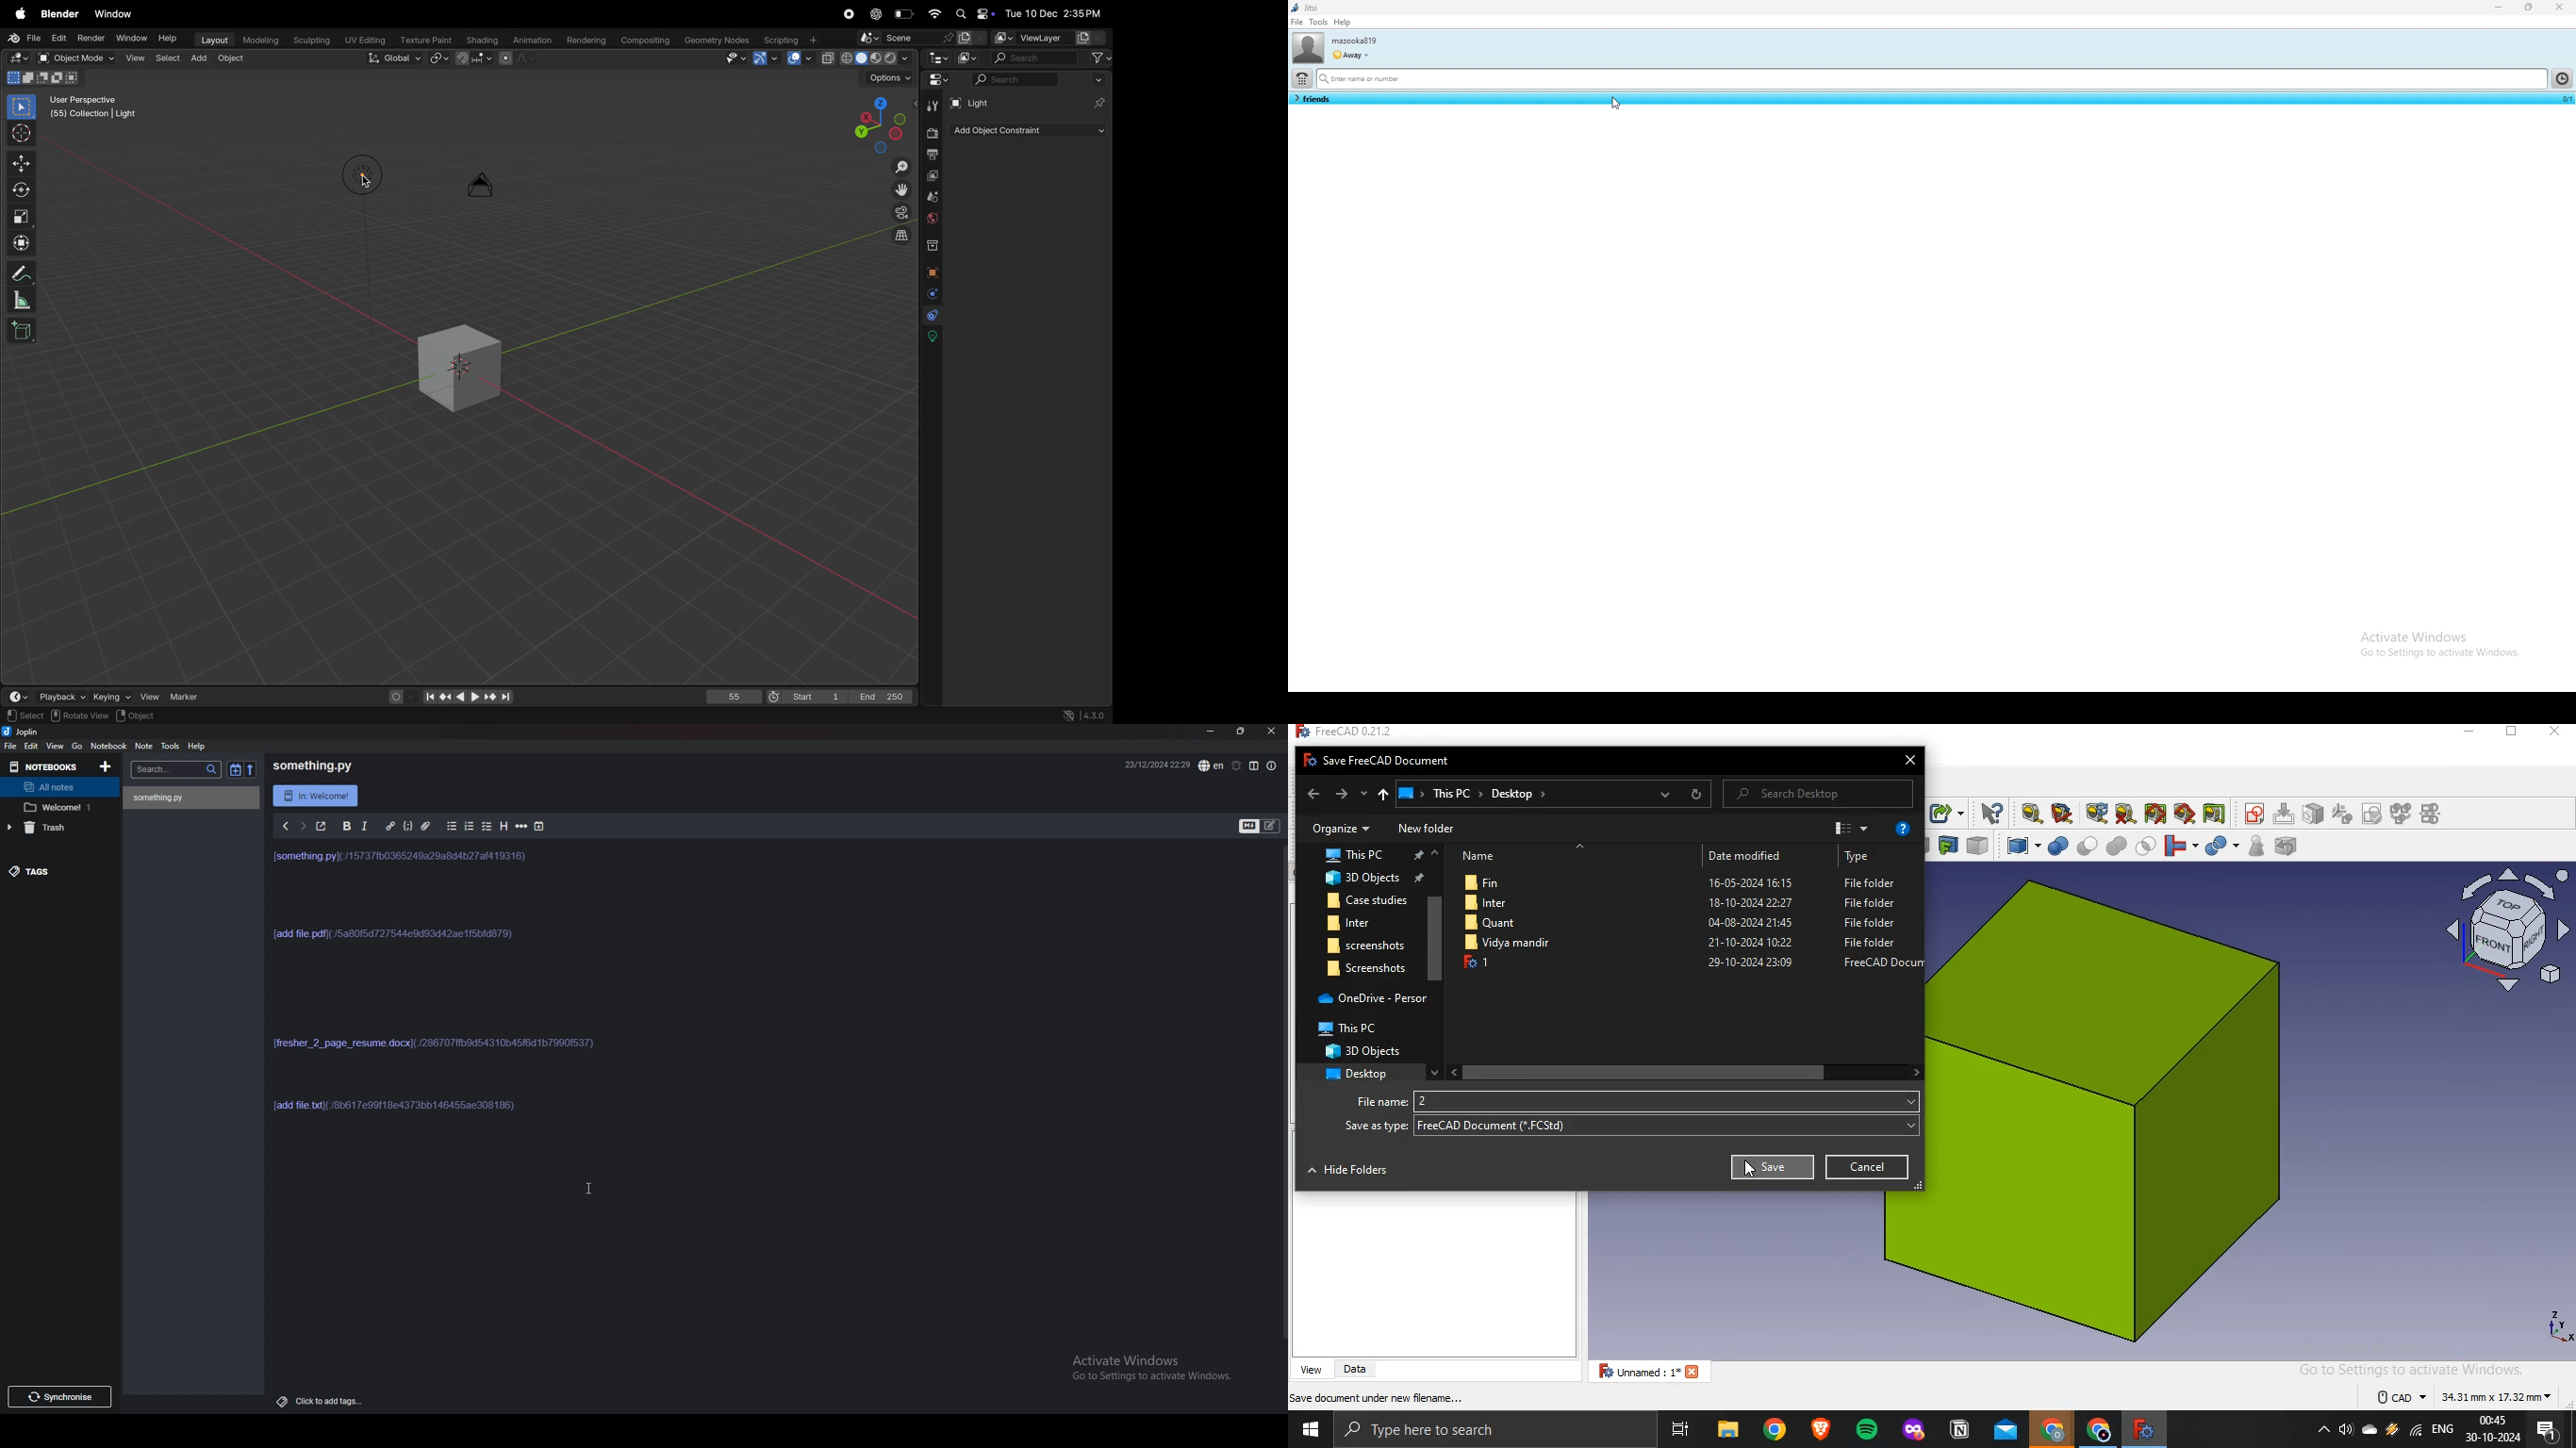 The image size is (2576, 1456). I want to click on restore, so click(2510, 732).